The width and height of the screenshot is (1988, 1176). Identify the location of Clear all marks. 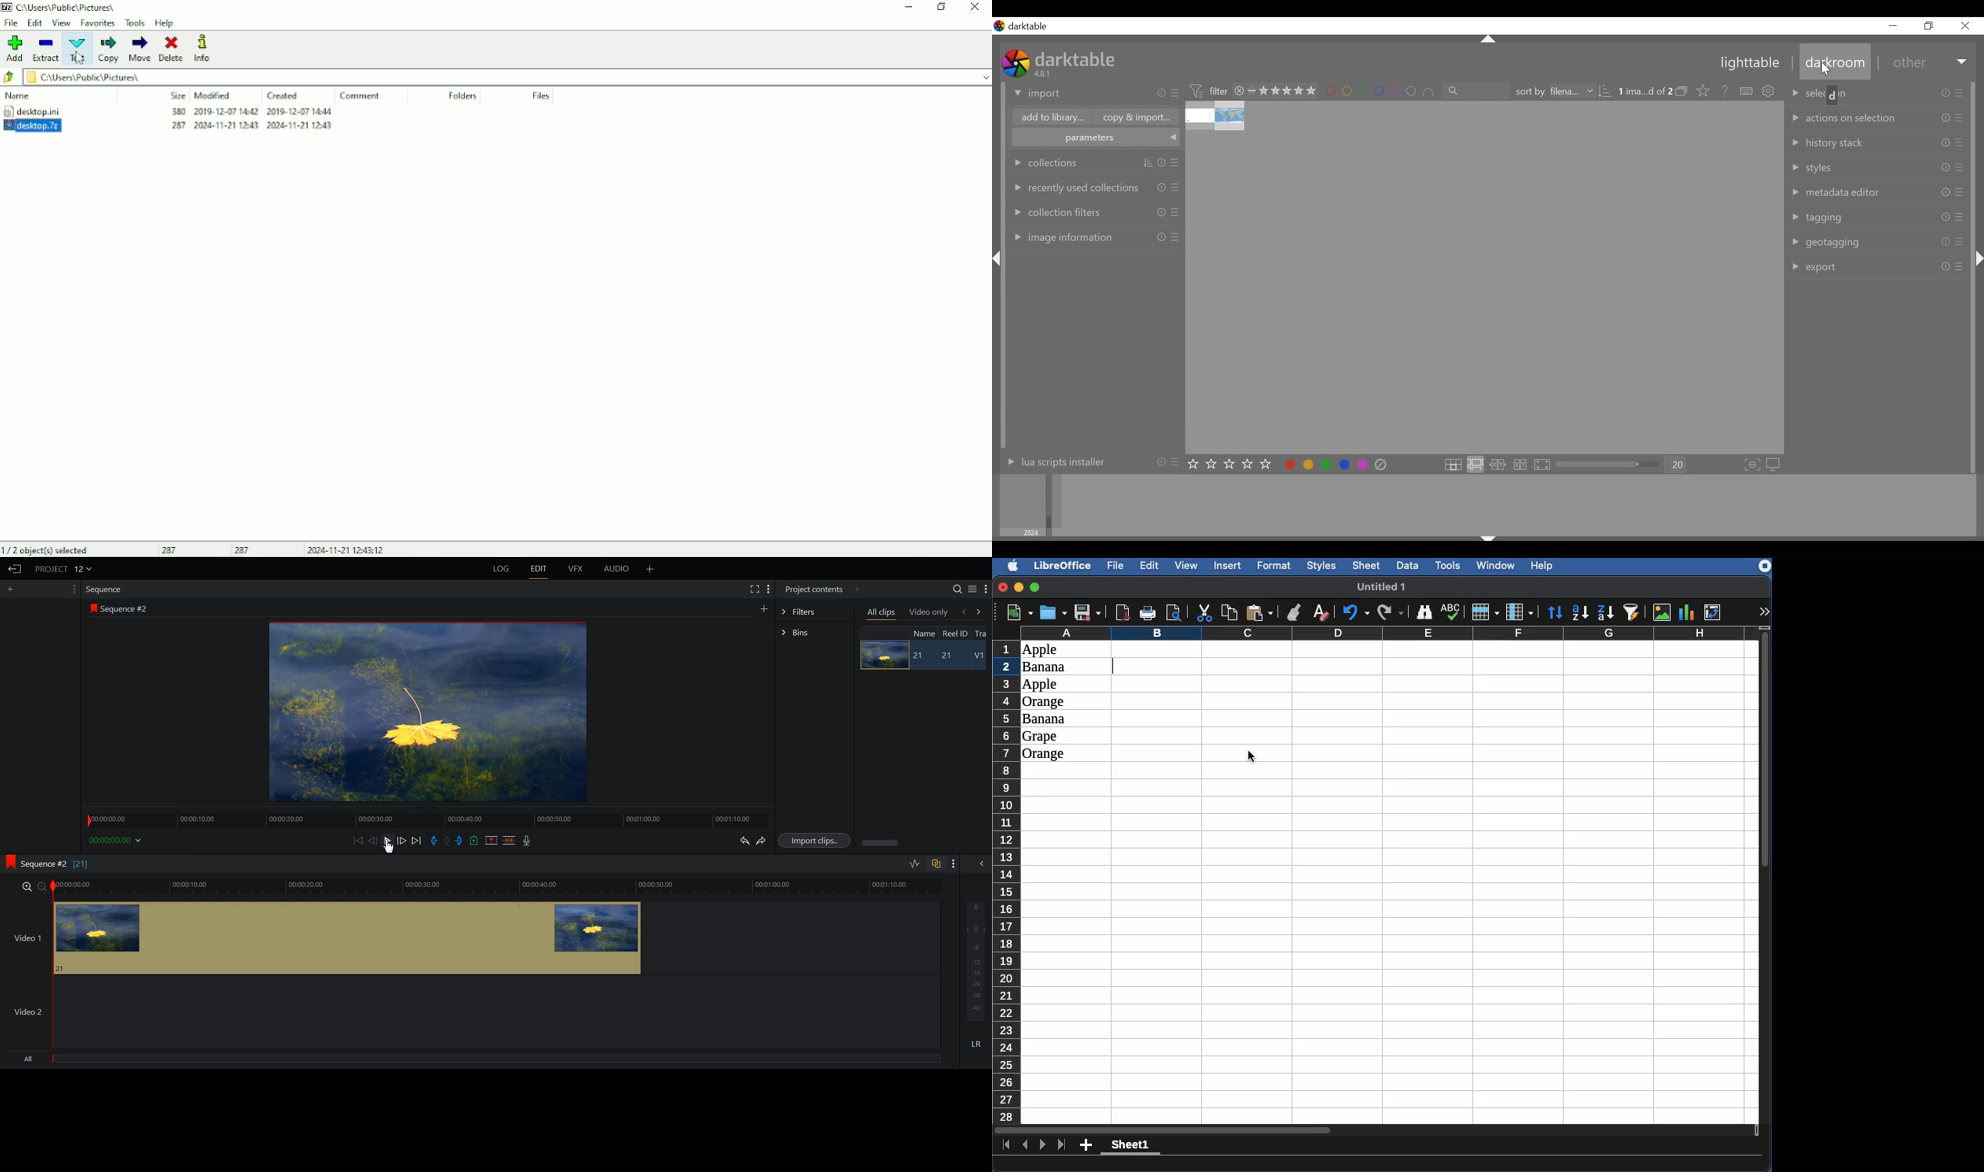
(447, 841).